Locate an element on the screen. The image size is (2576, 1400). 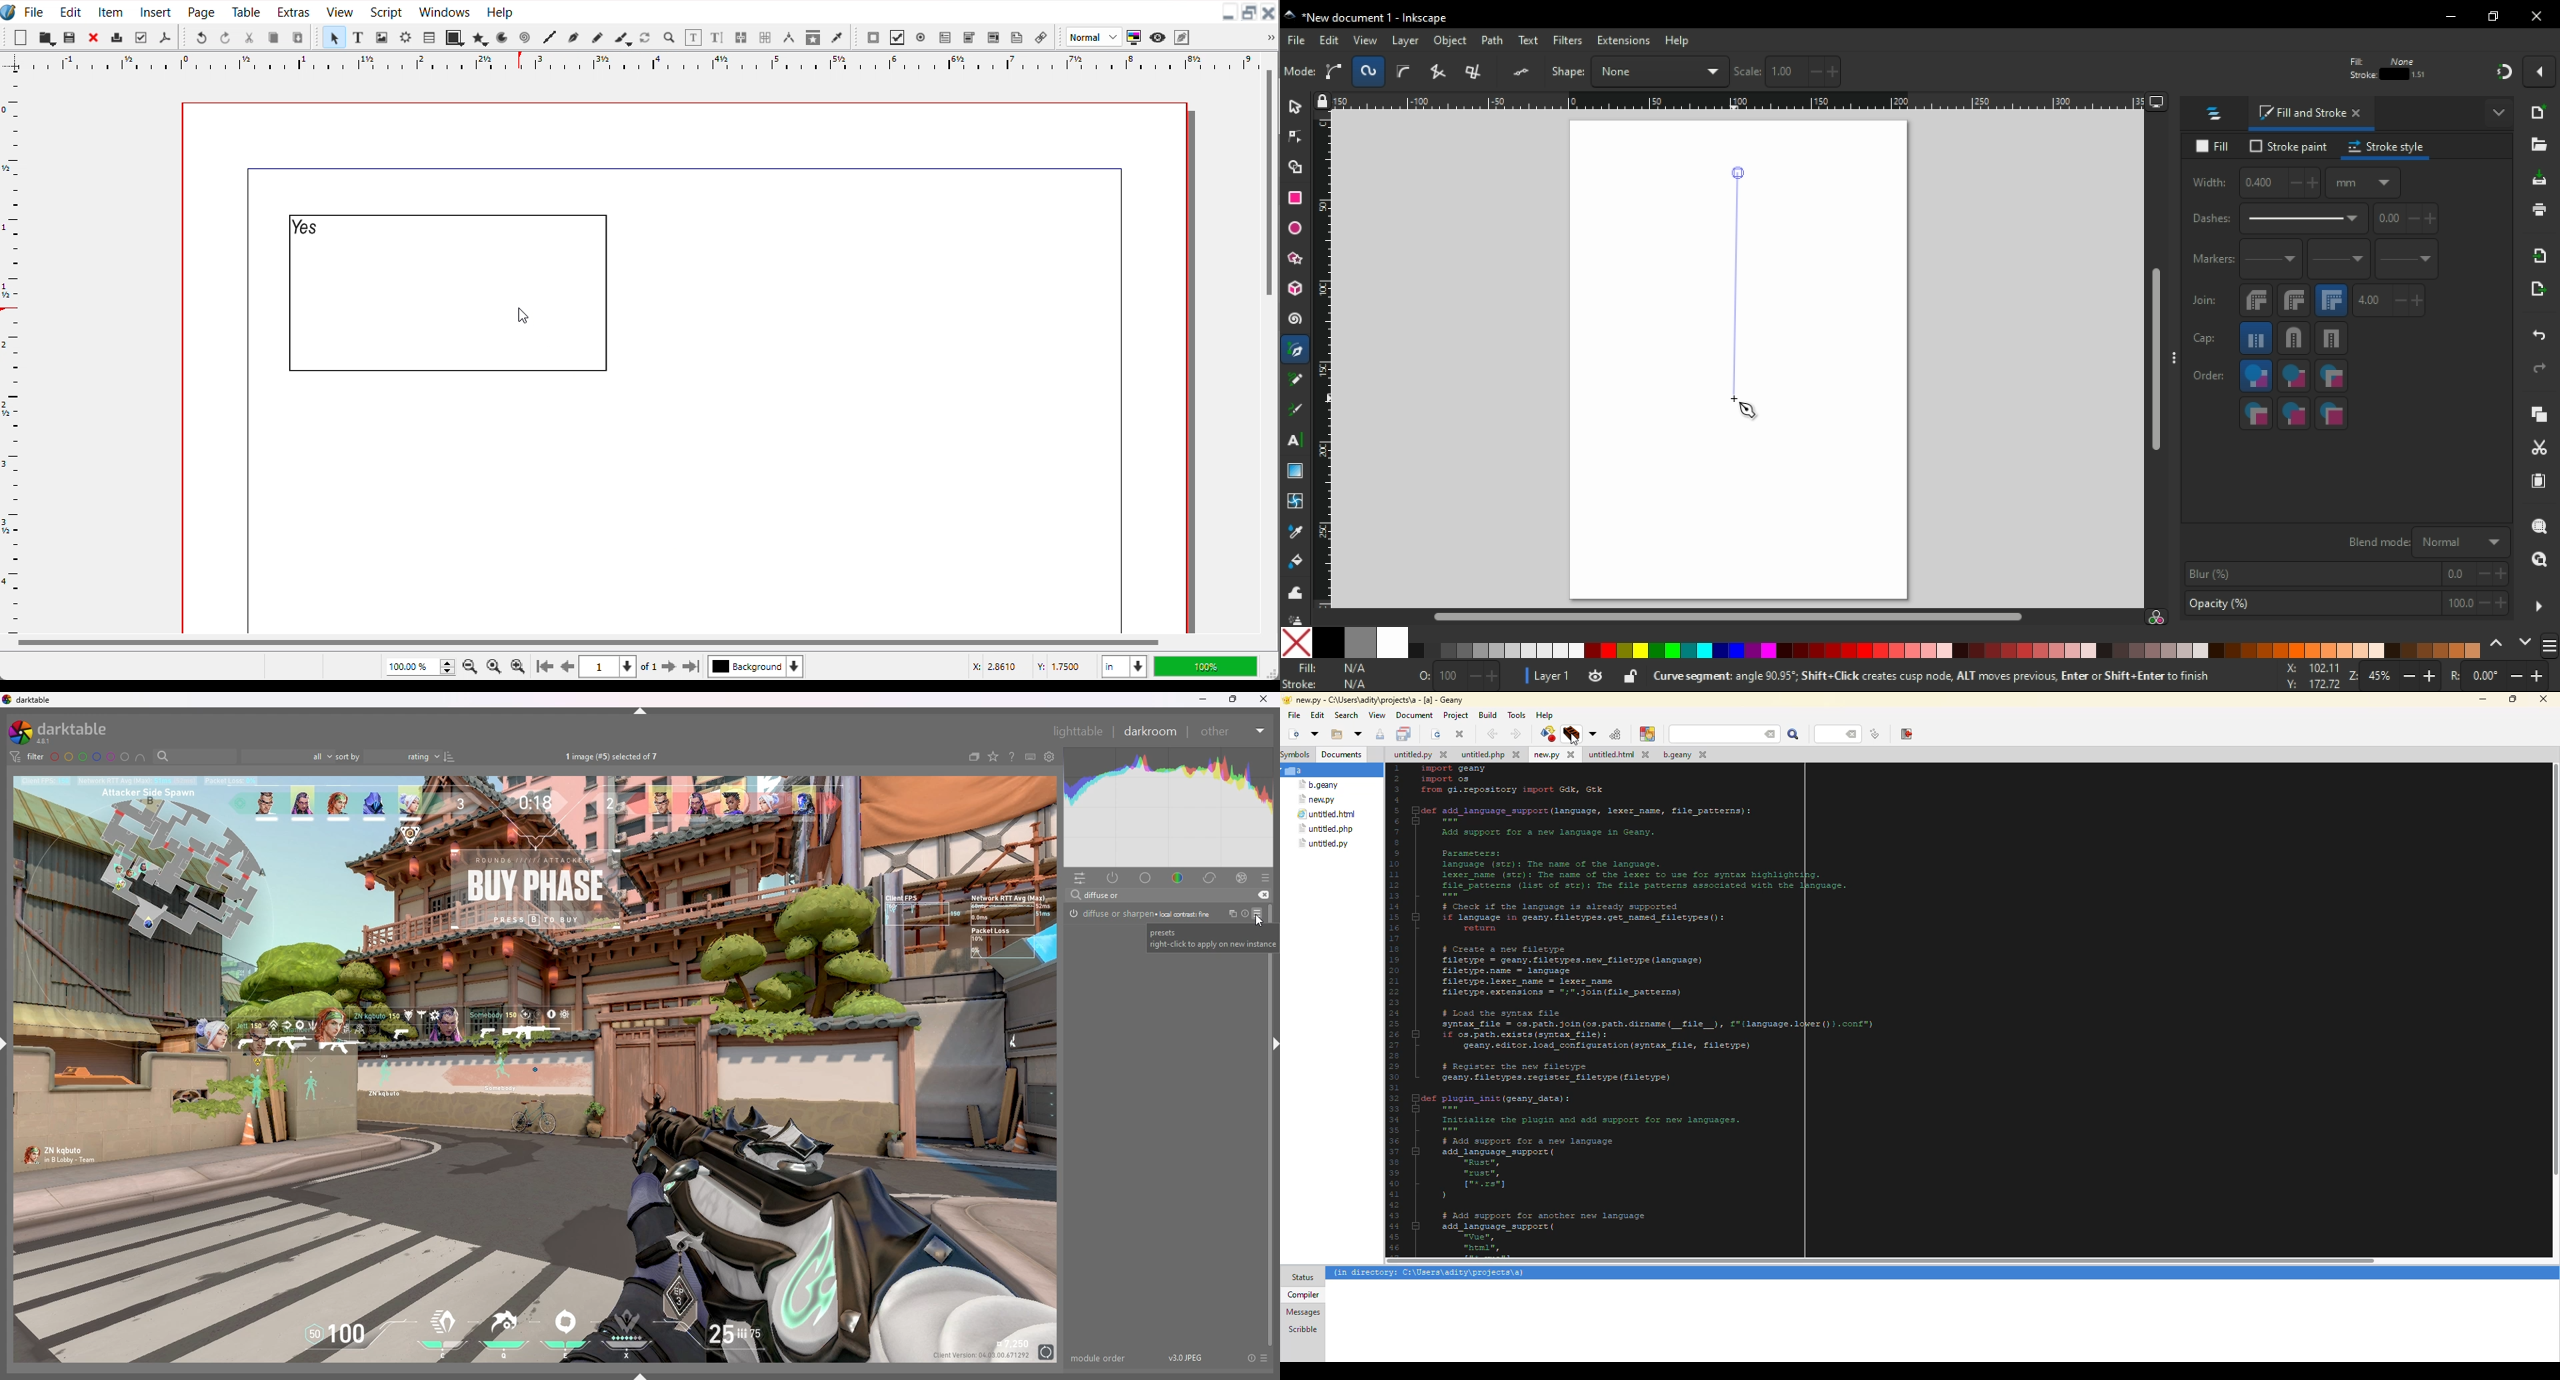
Curve segment: angle 30.95"; ShiftClick creates cusp node, ALT moves previous, Enter or Shift+Enter to finish is located at coordinates (1918, 678).